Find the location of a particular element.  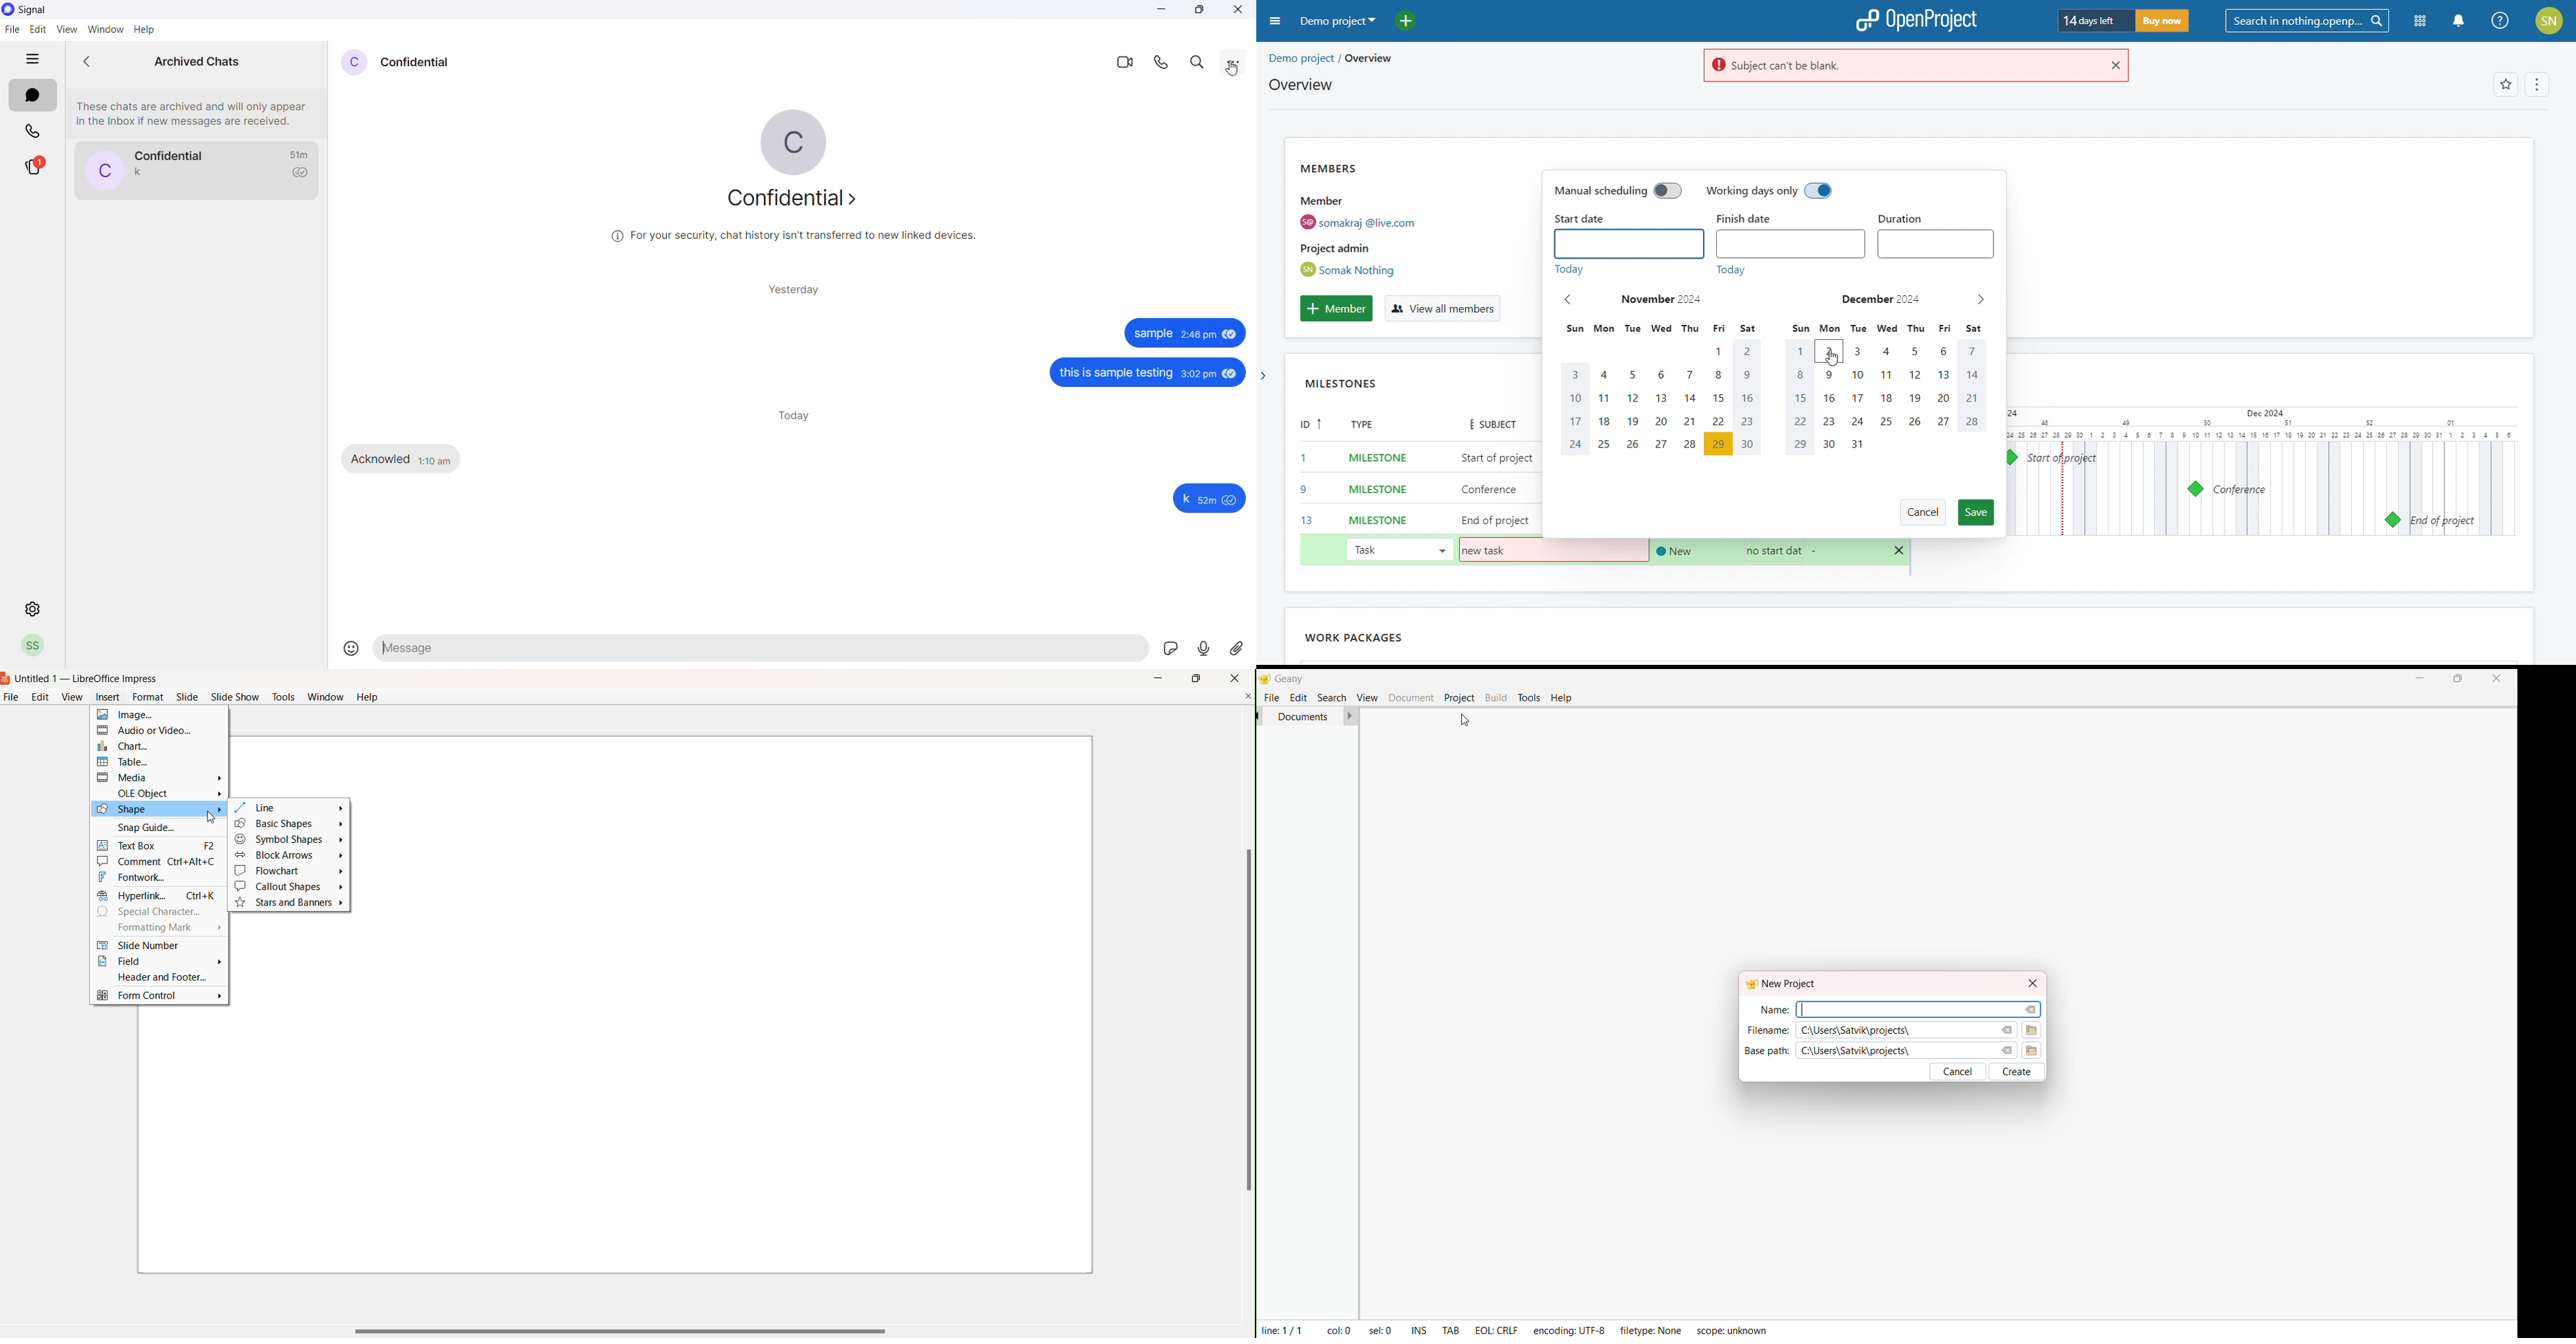

days left for trial is located at coordinates (2093, 21).